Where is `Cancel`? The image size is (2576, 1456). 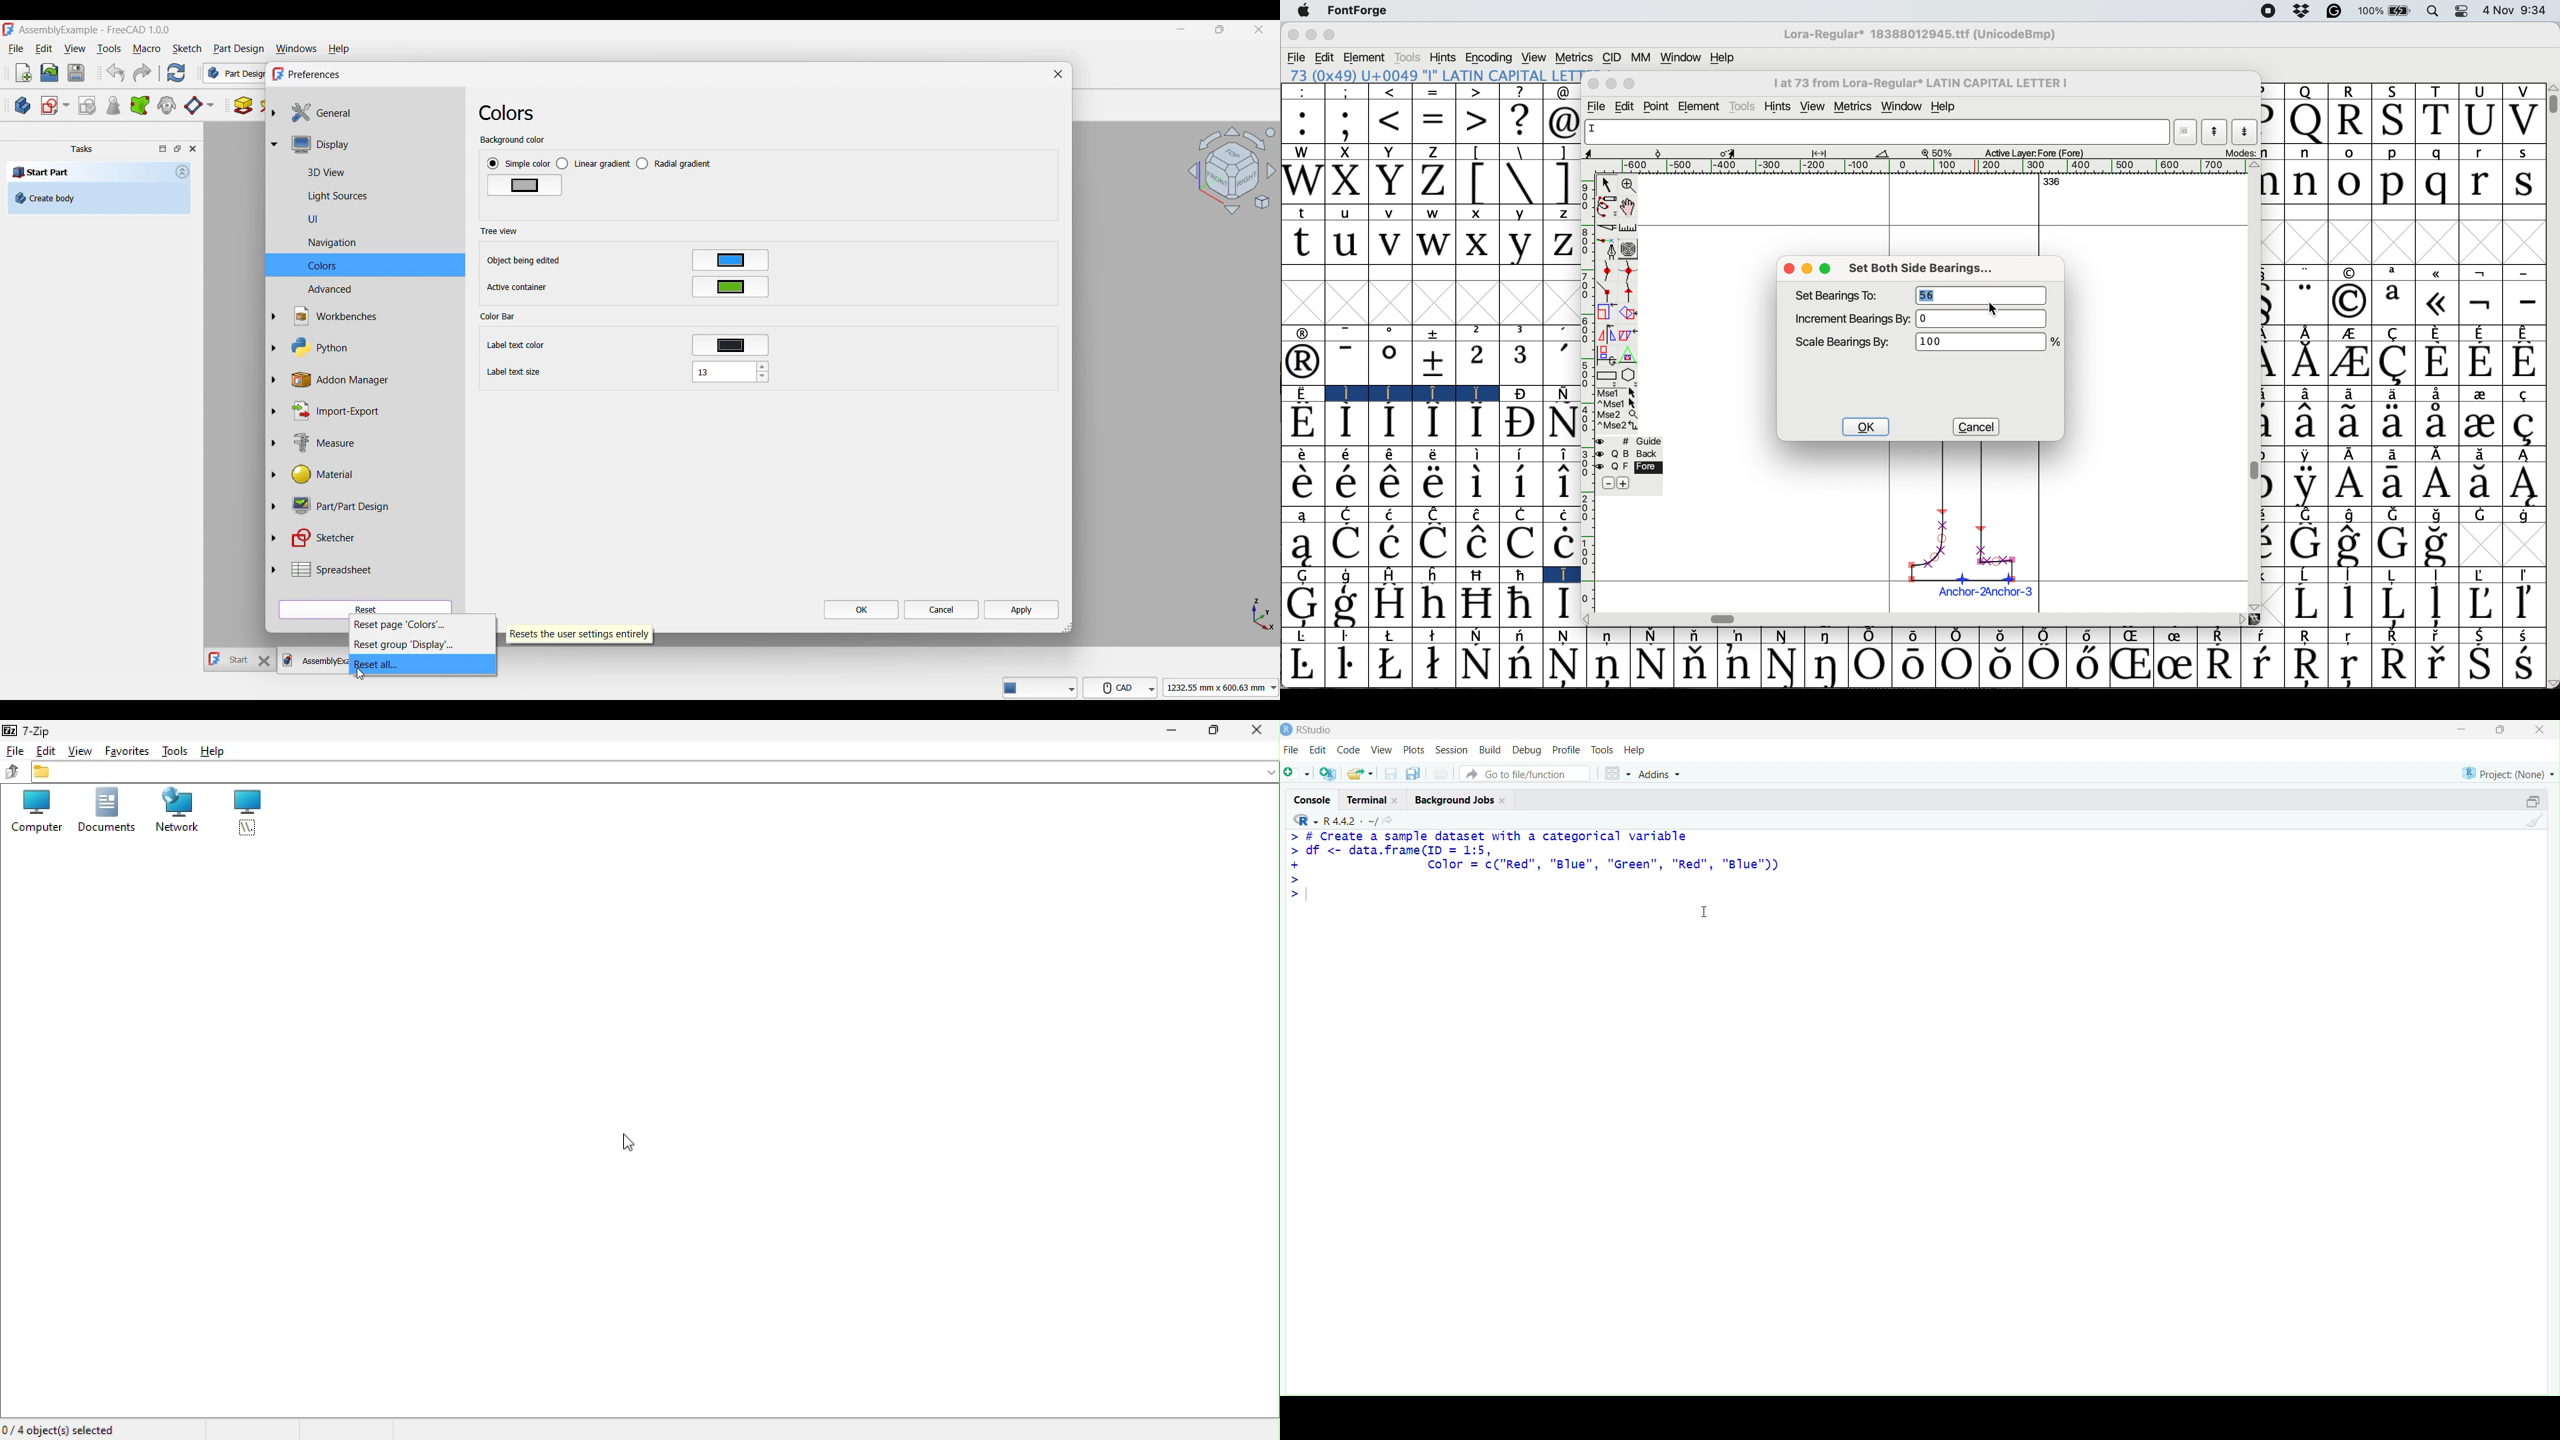 Cancel is located at coordinates (942, 609).